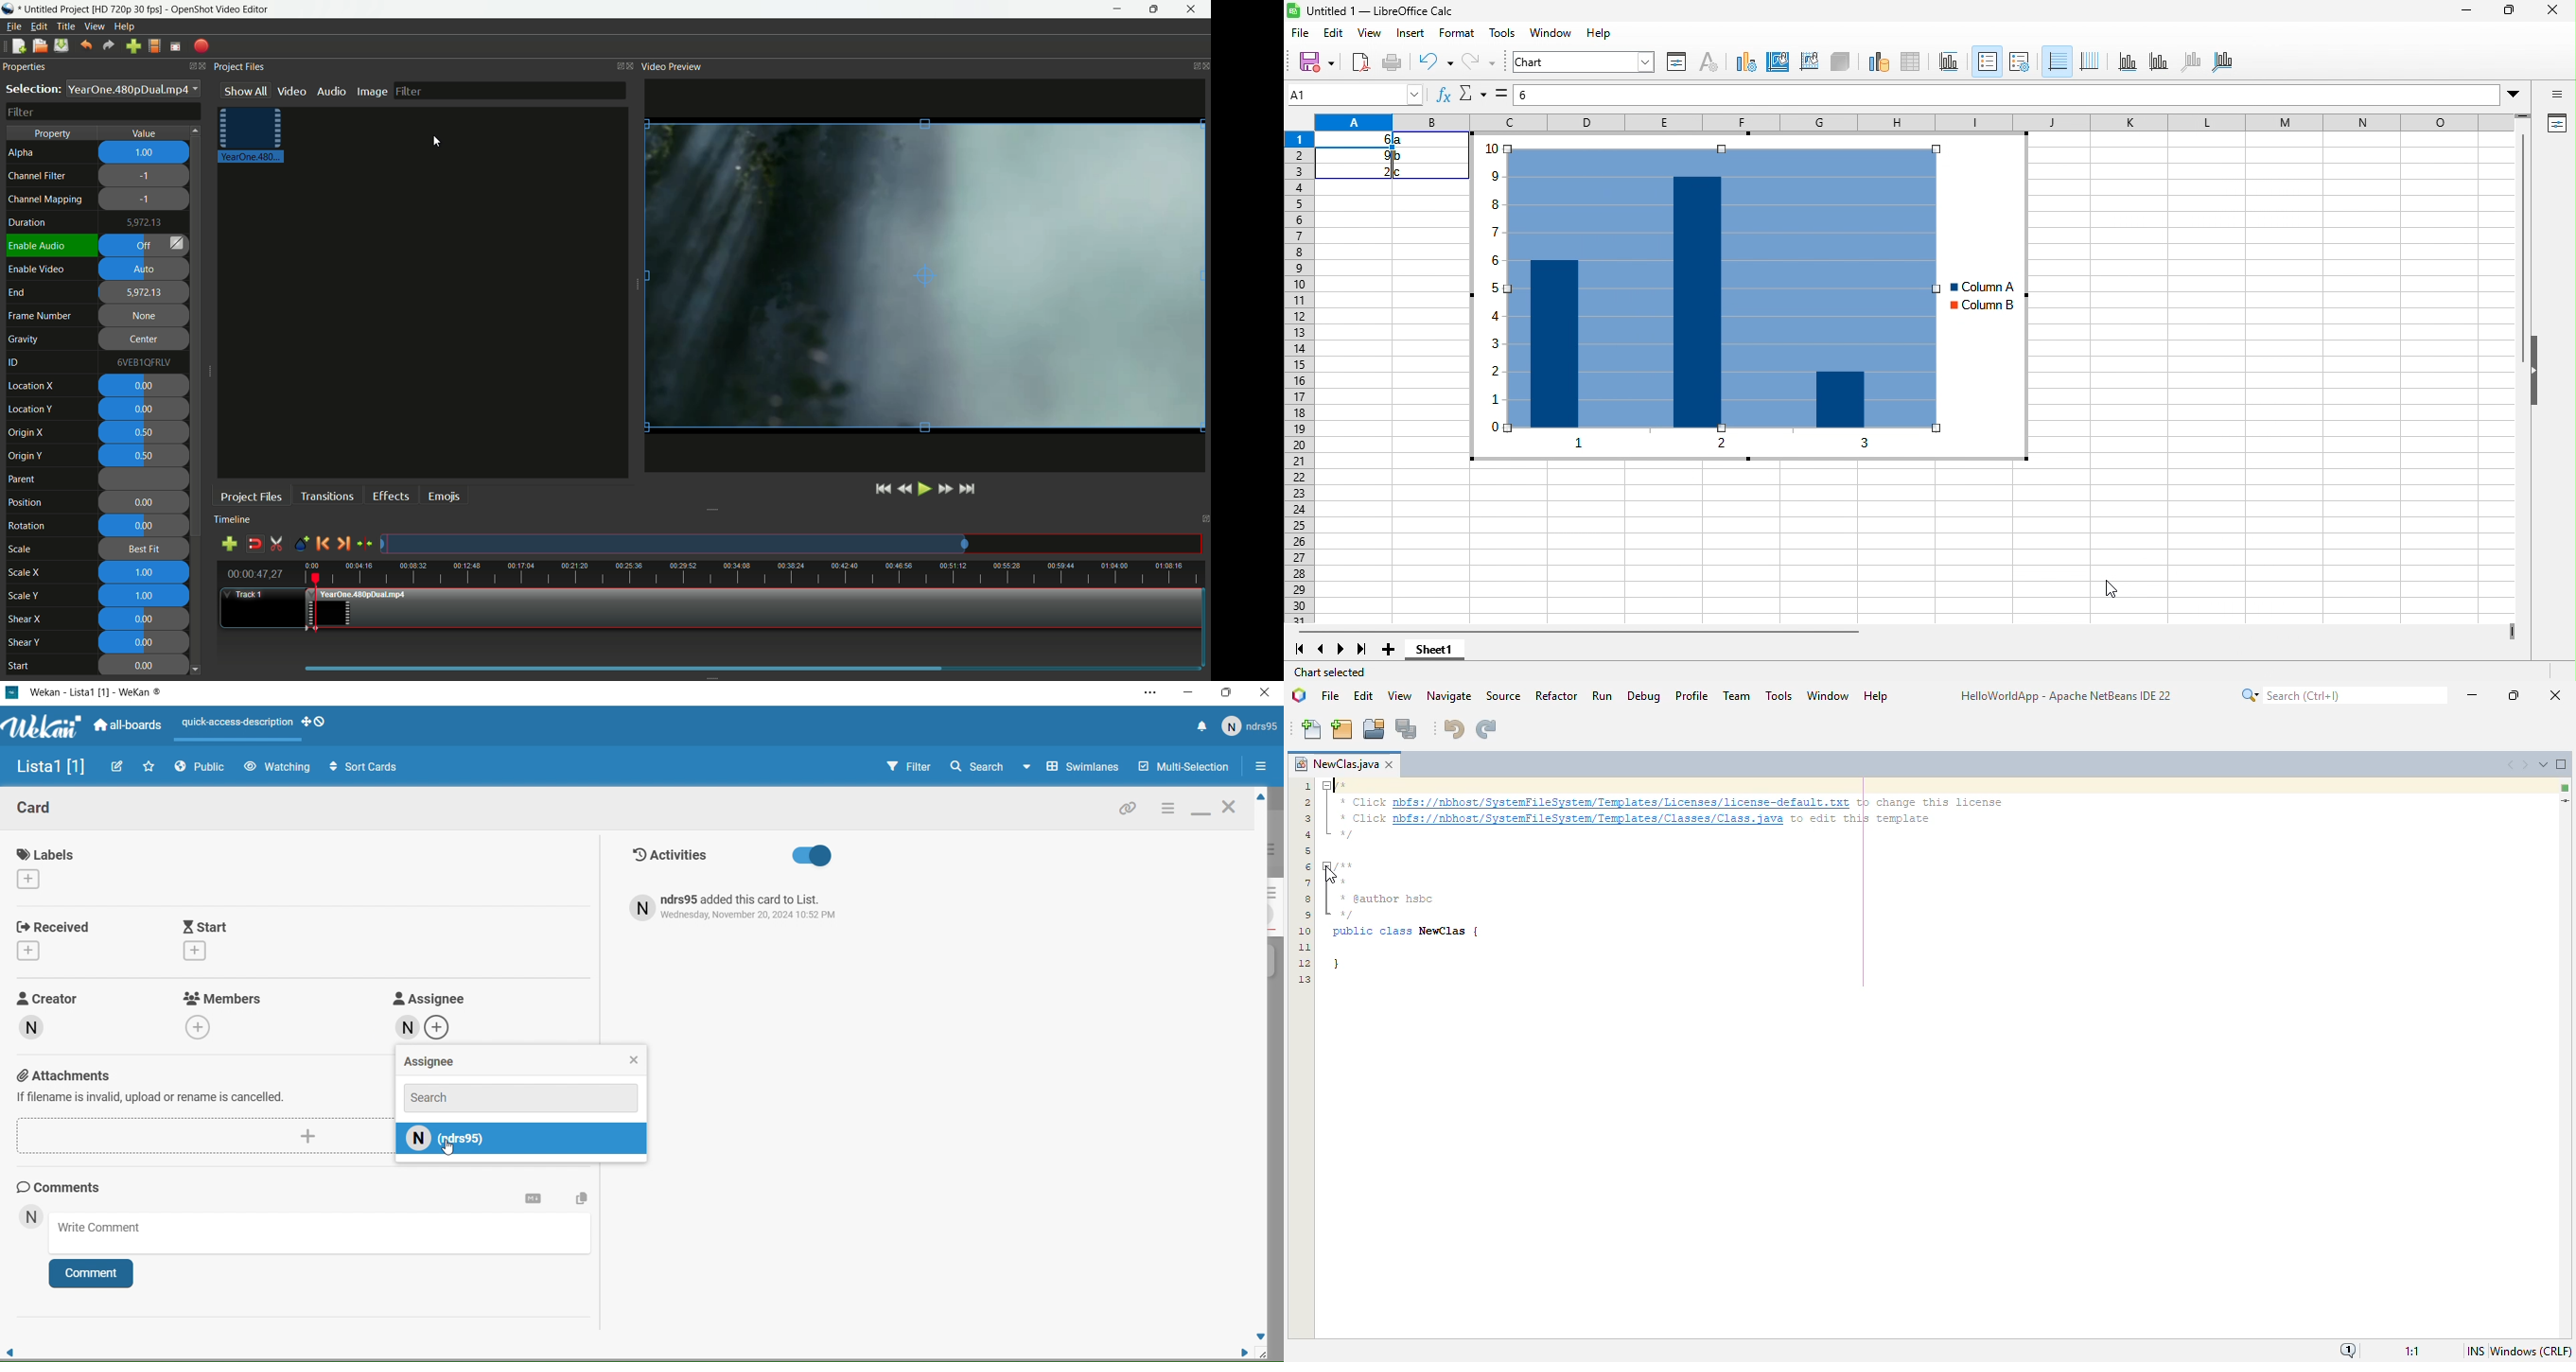 This screenshot has height=1372, width=2576. I want to click on position, so click(25, 502).